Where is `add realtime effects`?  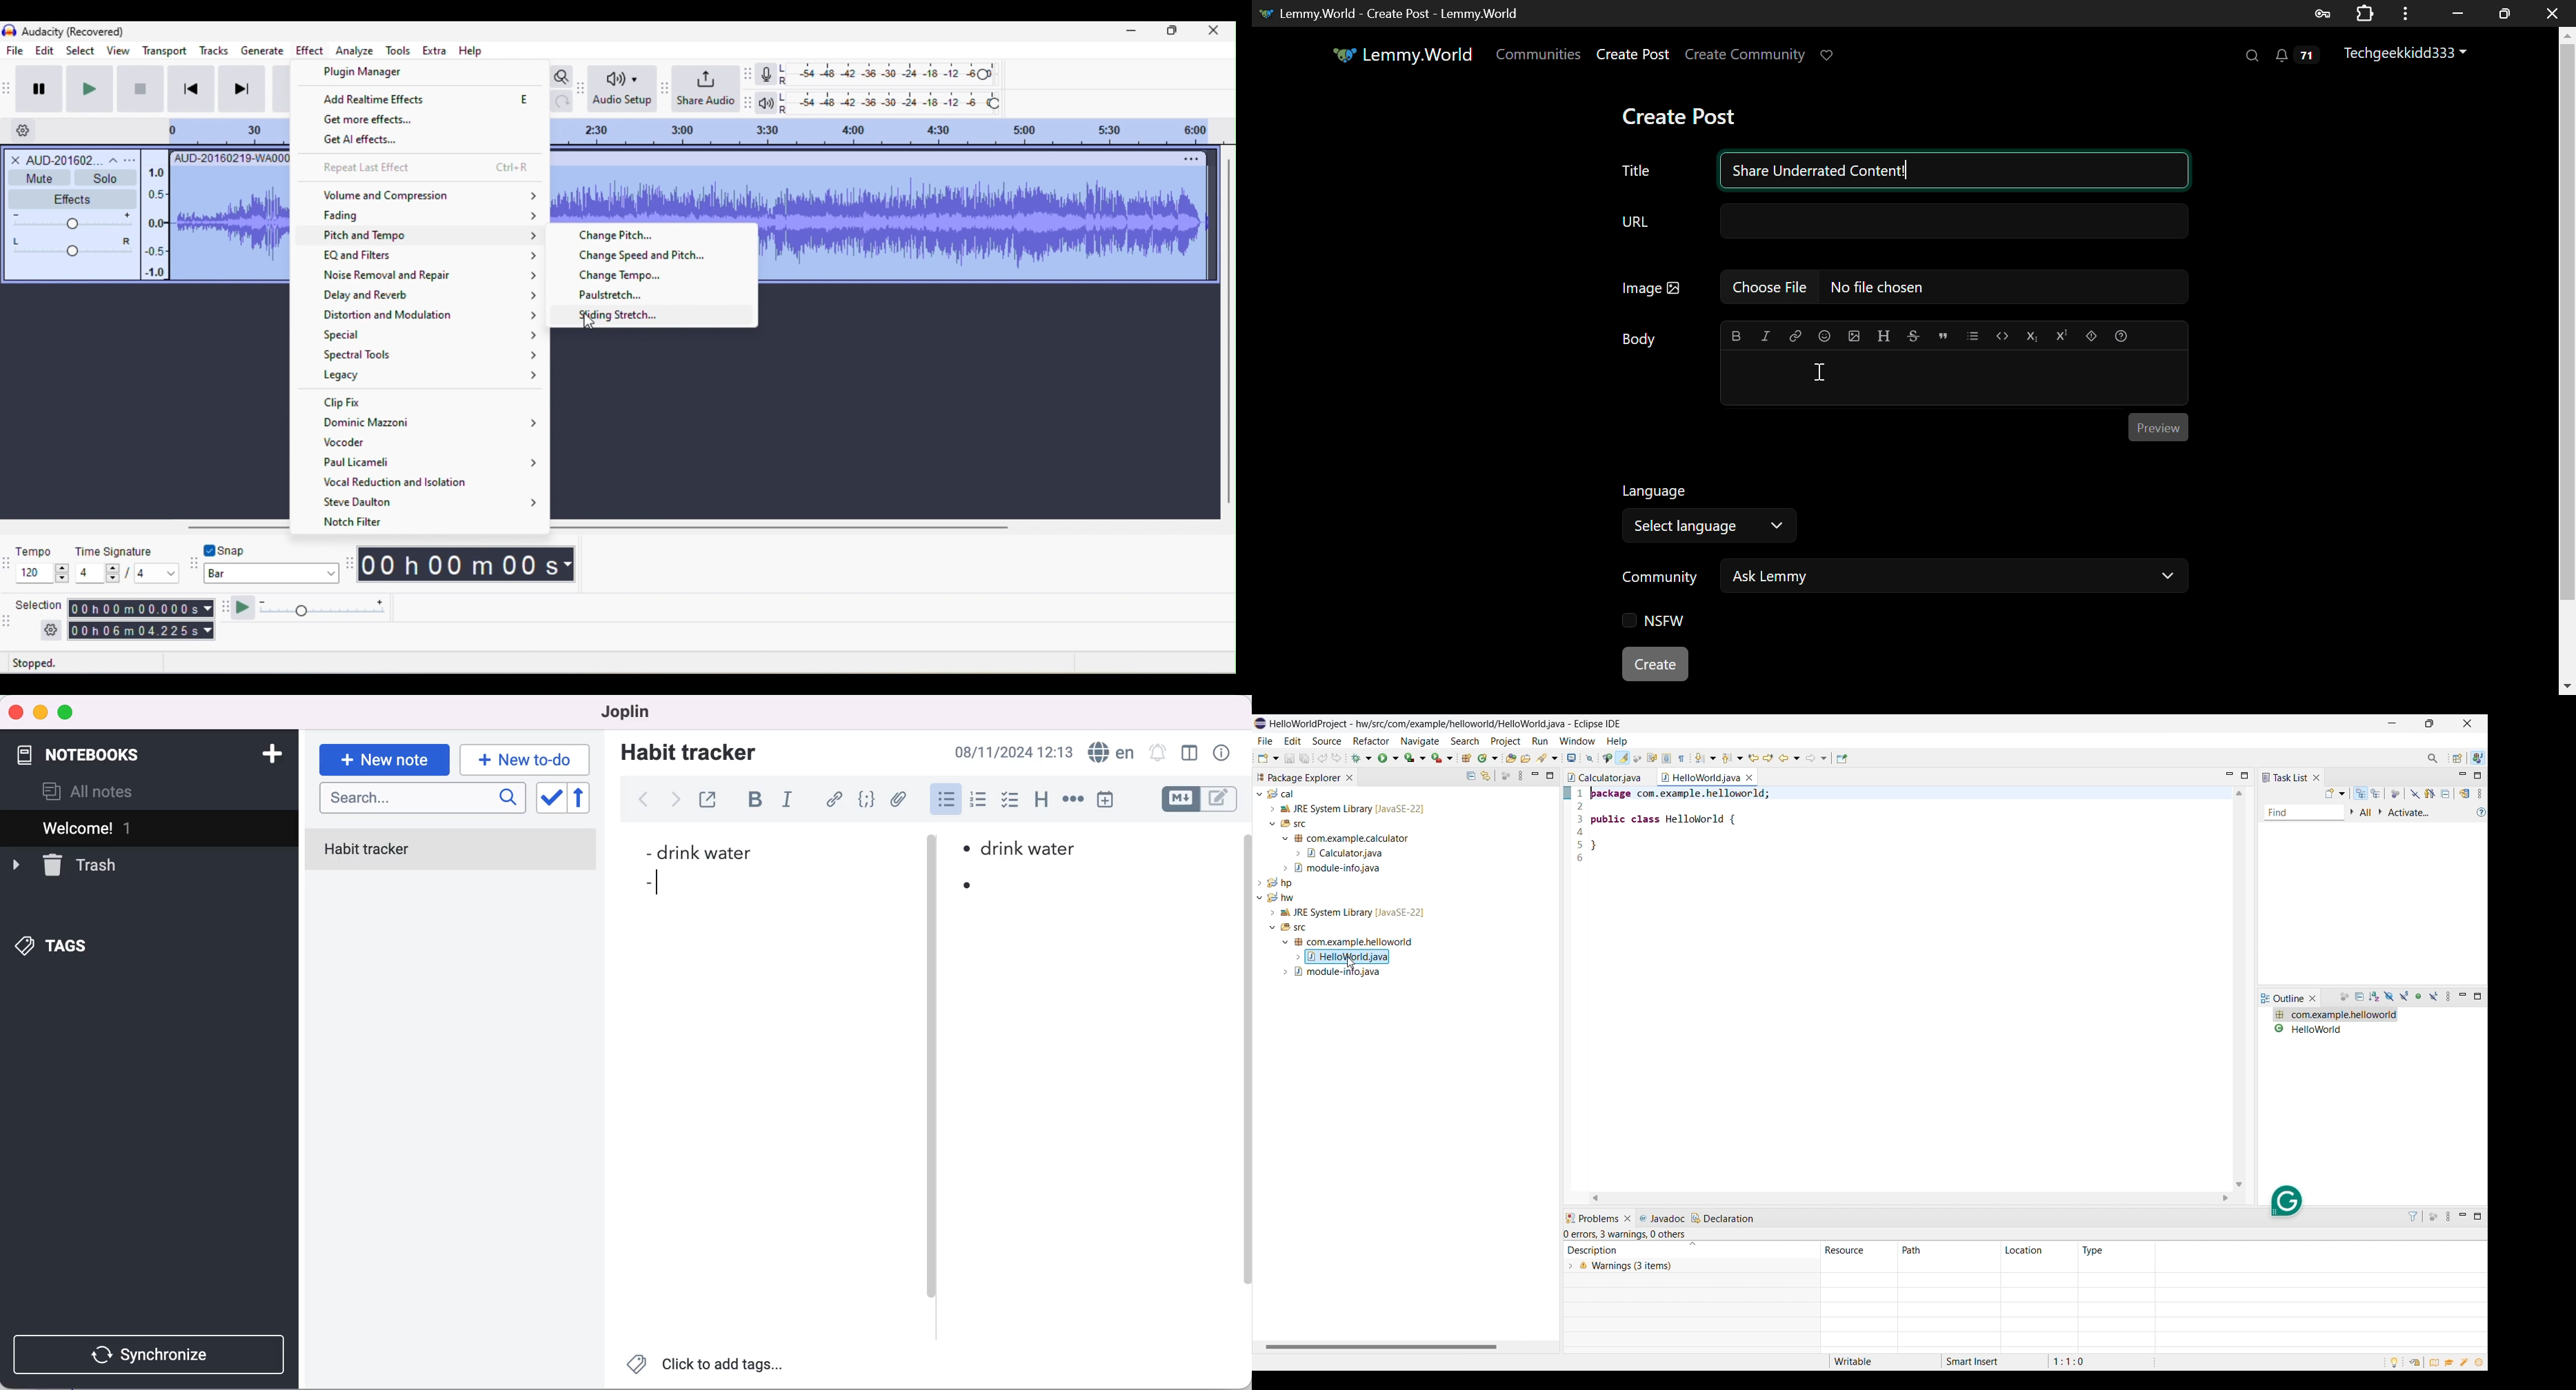 add realtime effects is located at coordinates (426, 102).